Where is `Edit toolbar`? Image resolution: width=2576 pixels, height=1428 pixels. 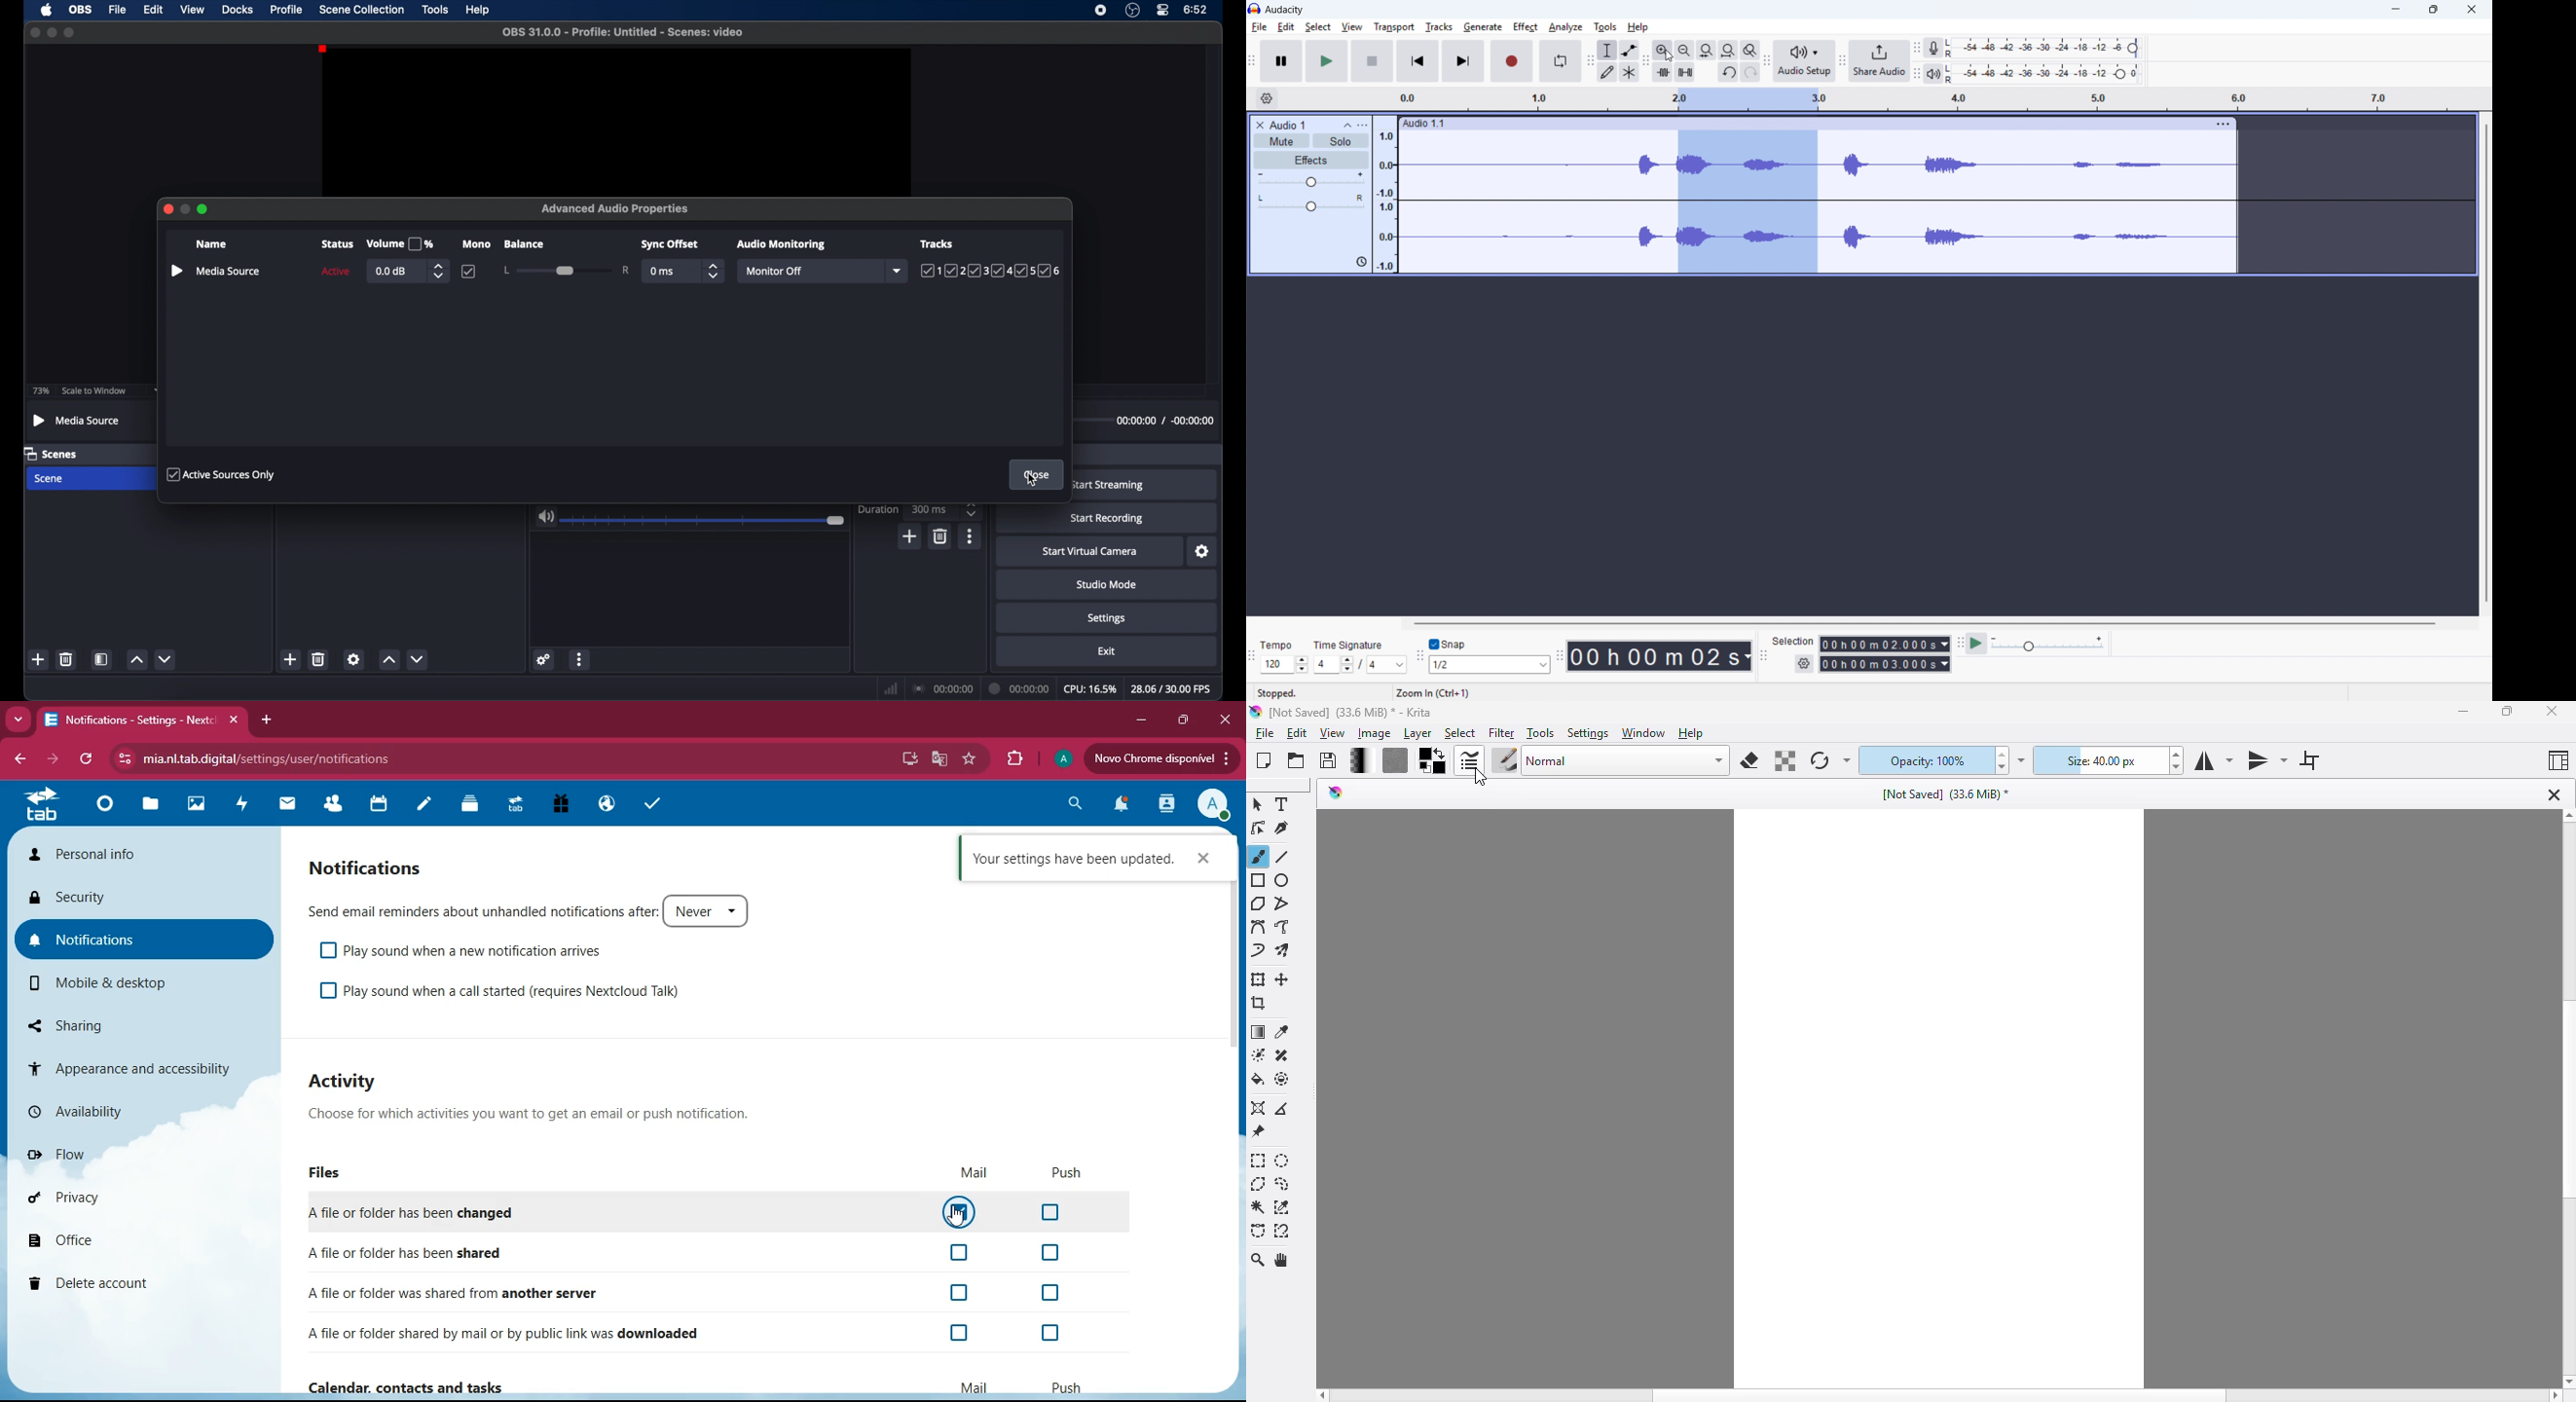 Edit toolbar is located at coordinates (1646, 62).